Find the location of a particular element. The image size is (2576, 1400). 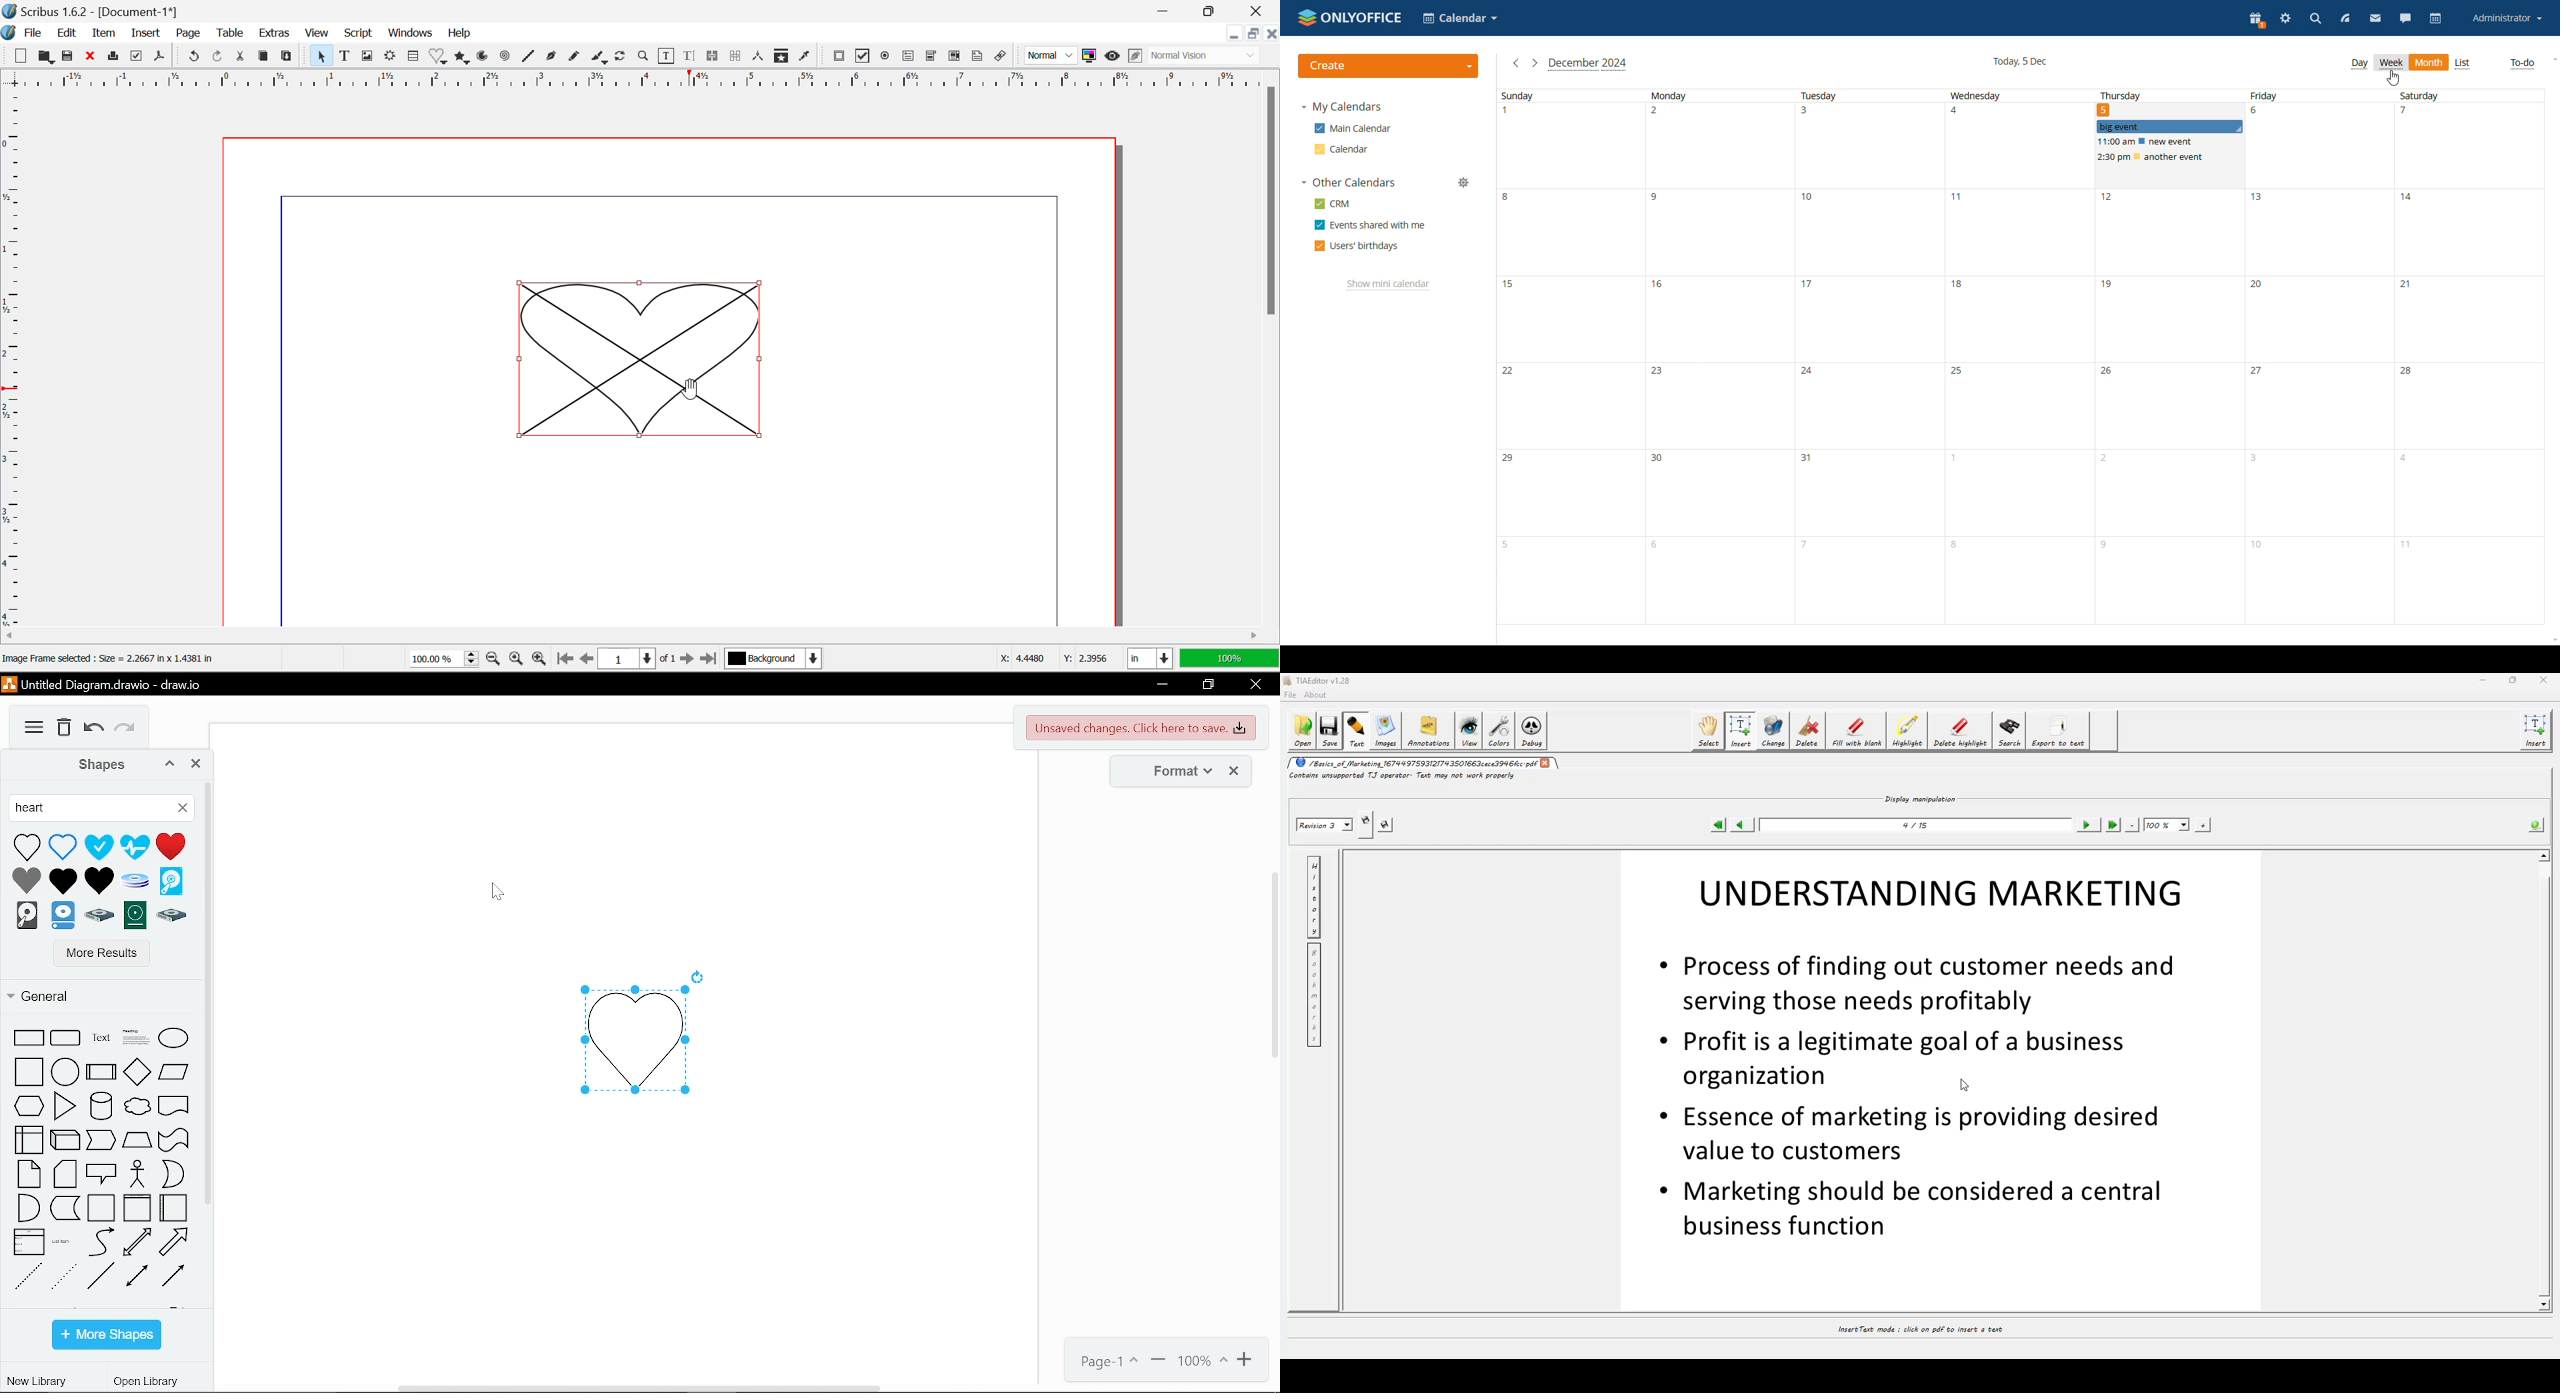

Print is located at coordinates (115, 57).